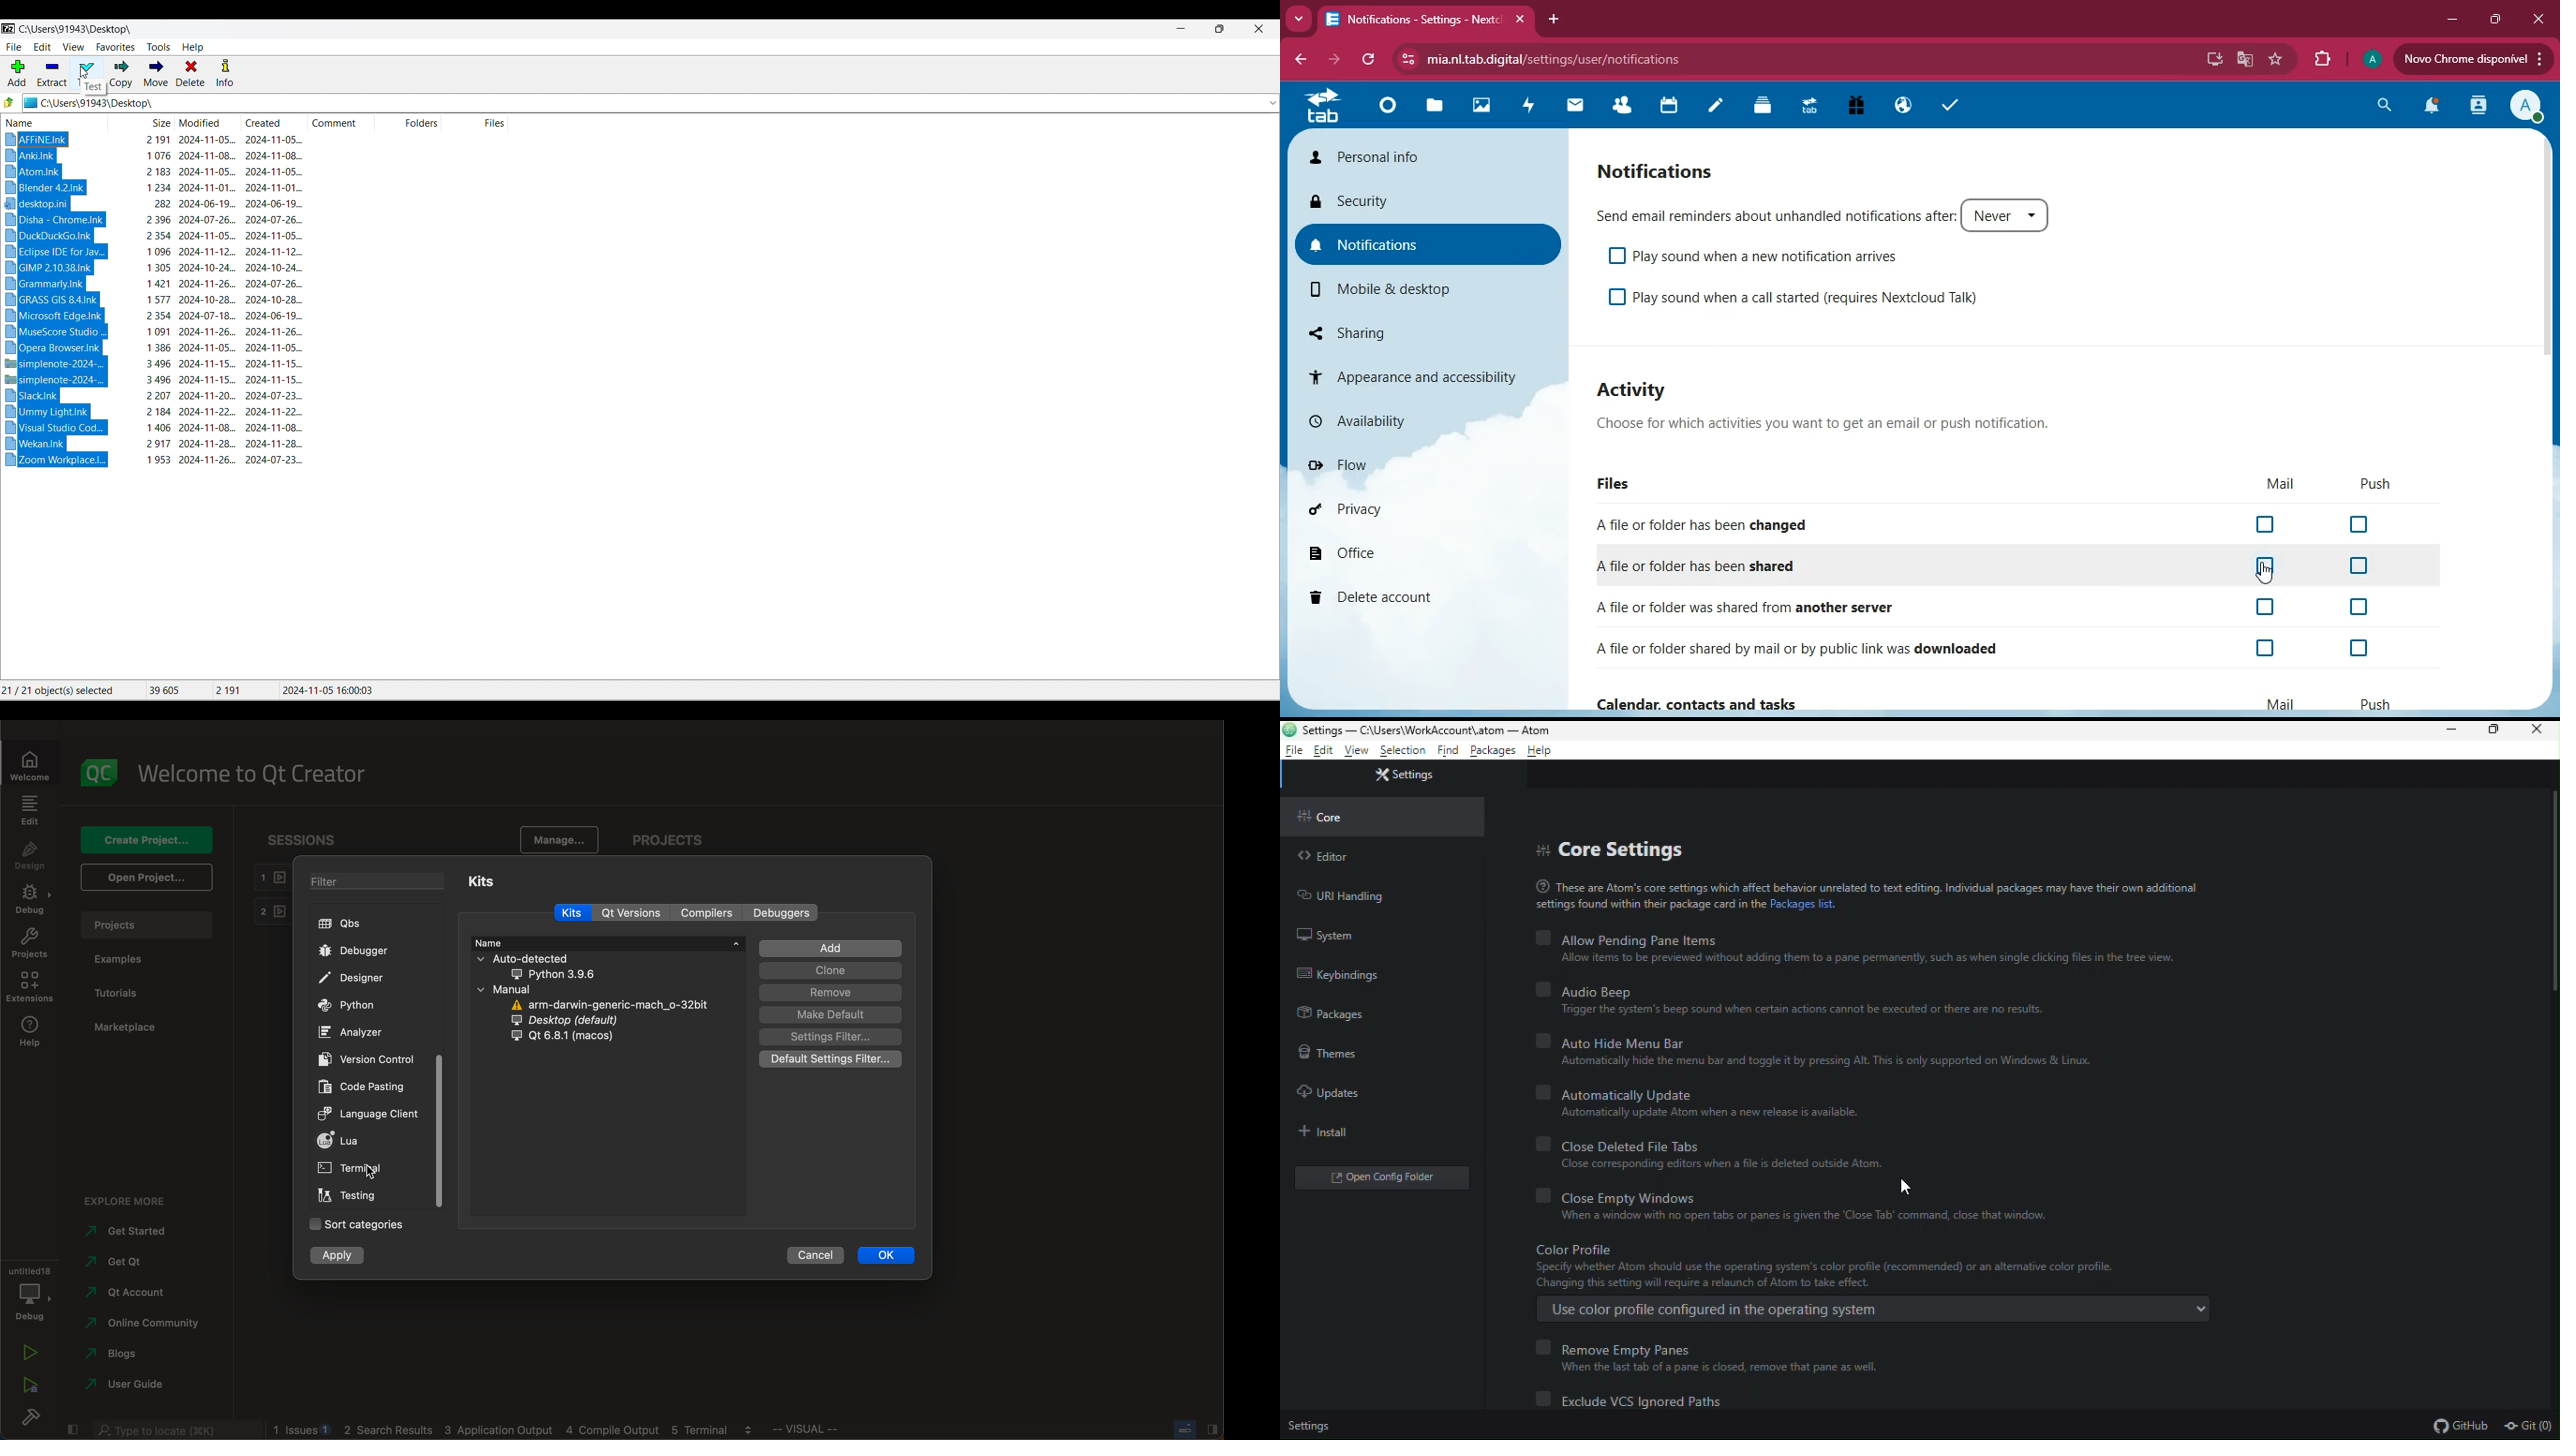 This screenshot has height=1456, width=2576. Describe the element at coordinates (17, 73) in the screenshot. I see `Add` at that location.